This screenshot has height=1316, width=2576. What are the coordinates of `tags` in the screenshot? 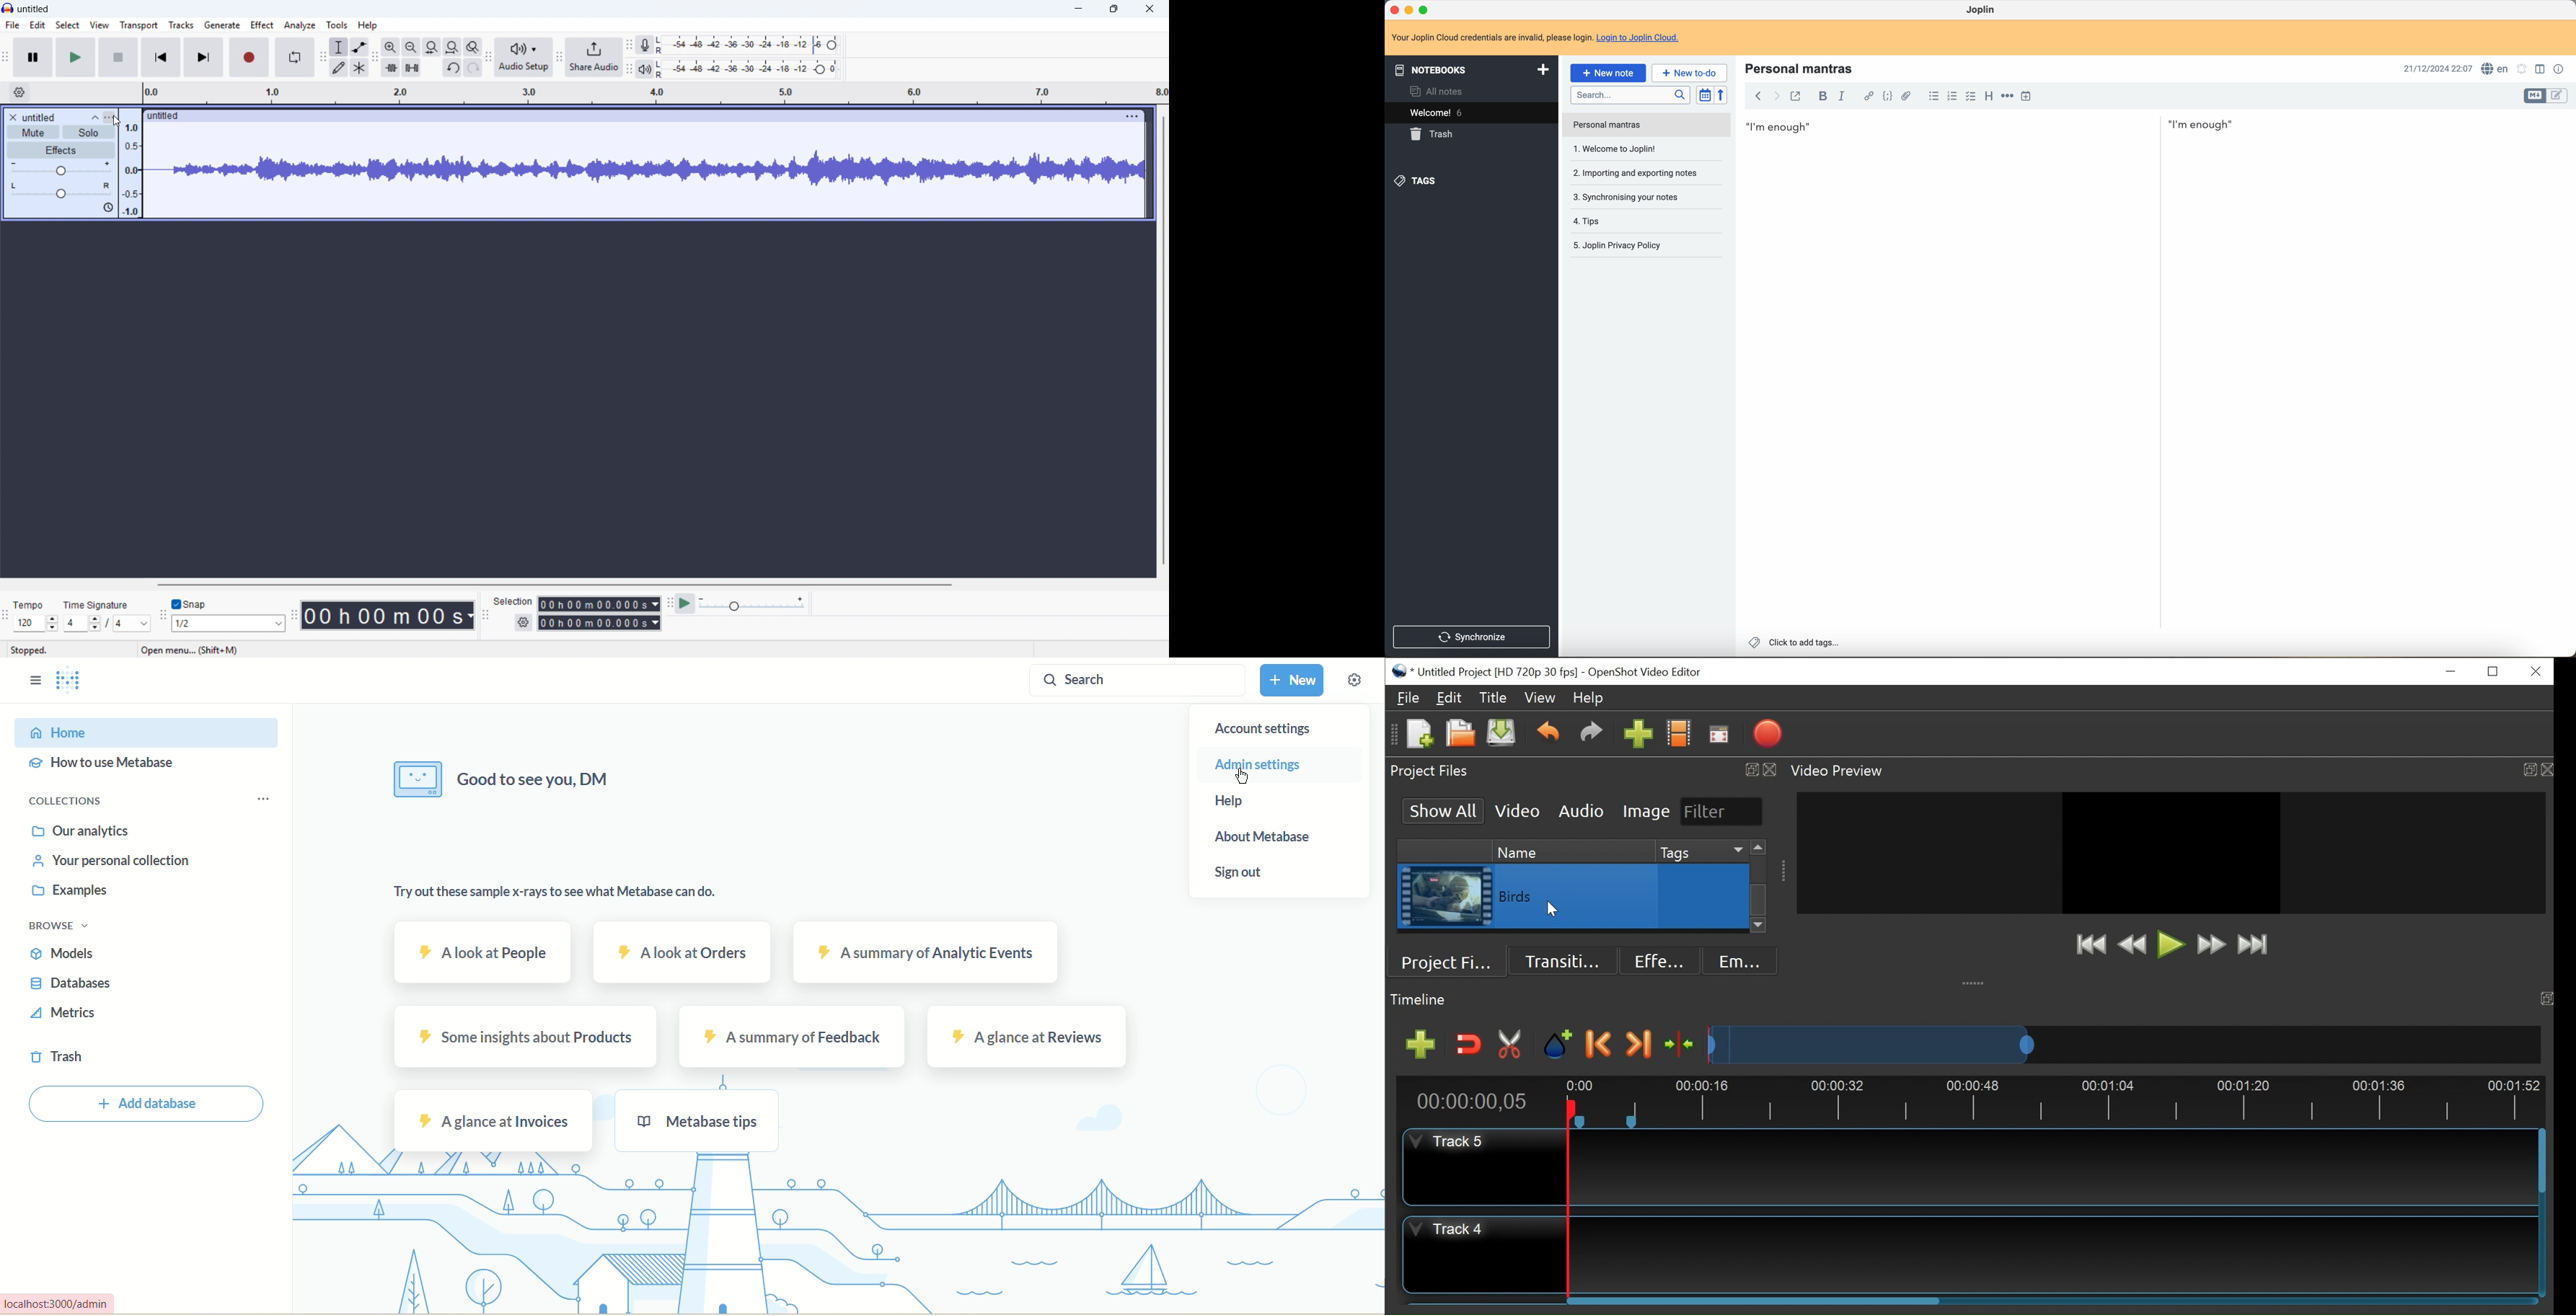 It's located at (1417, 182).